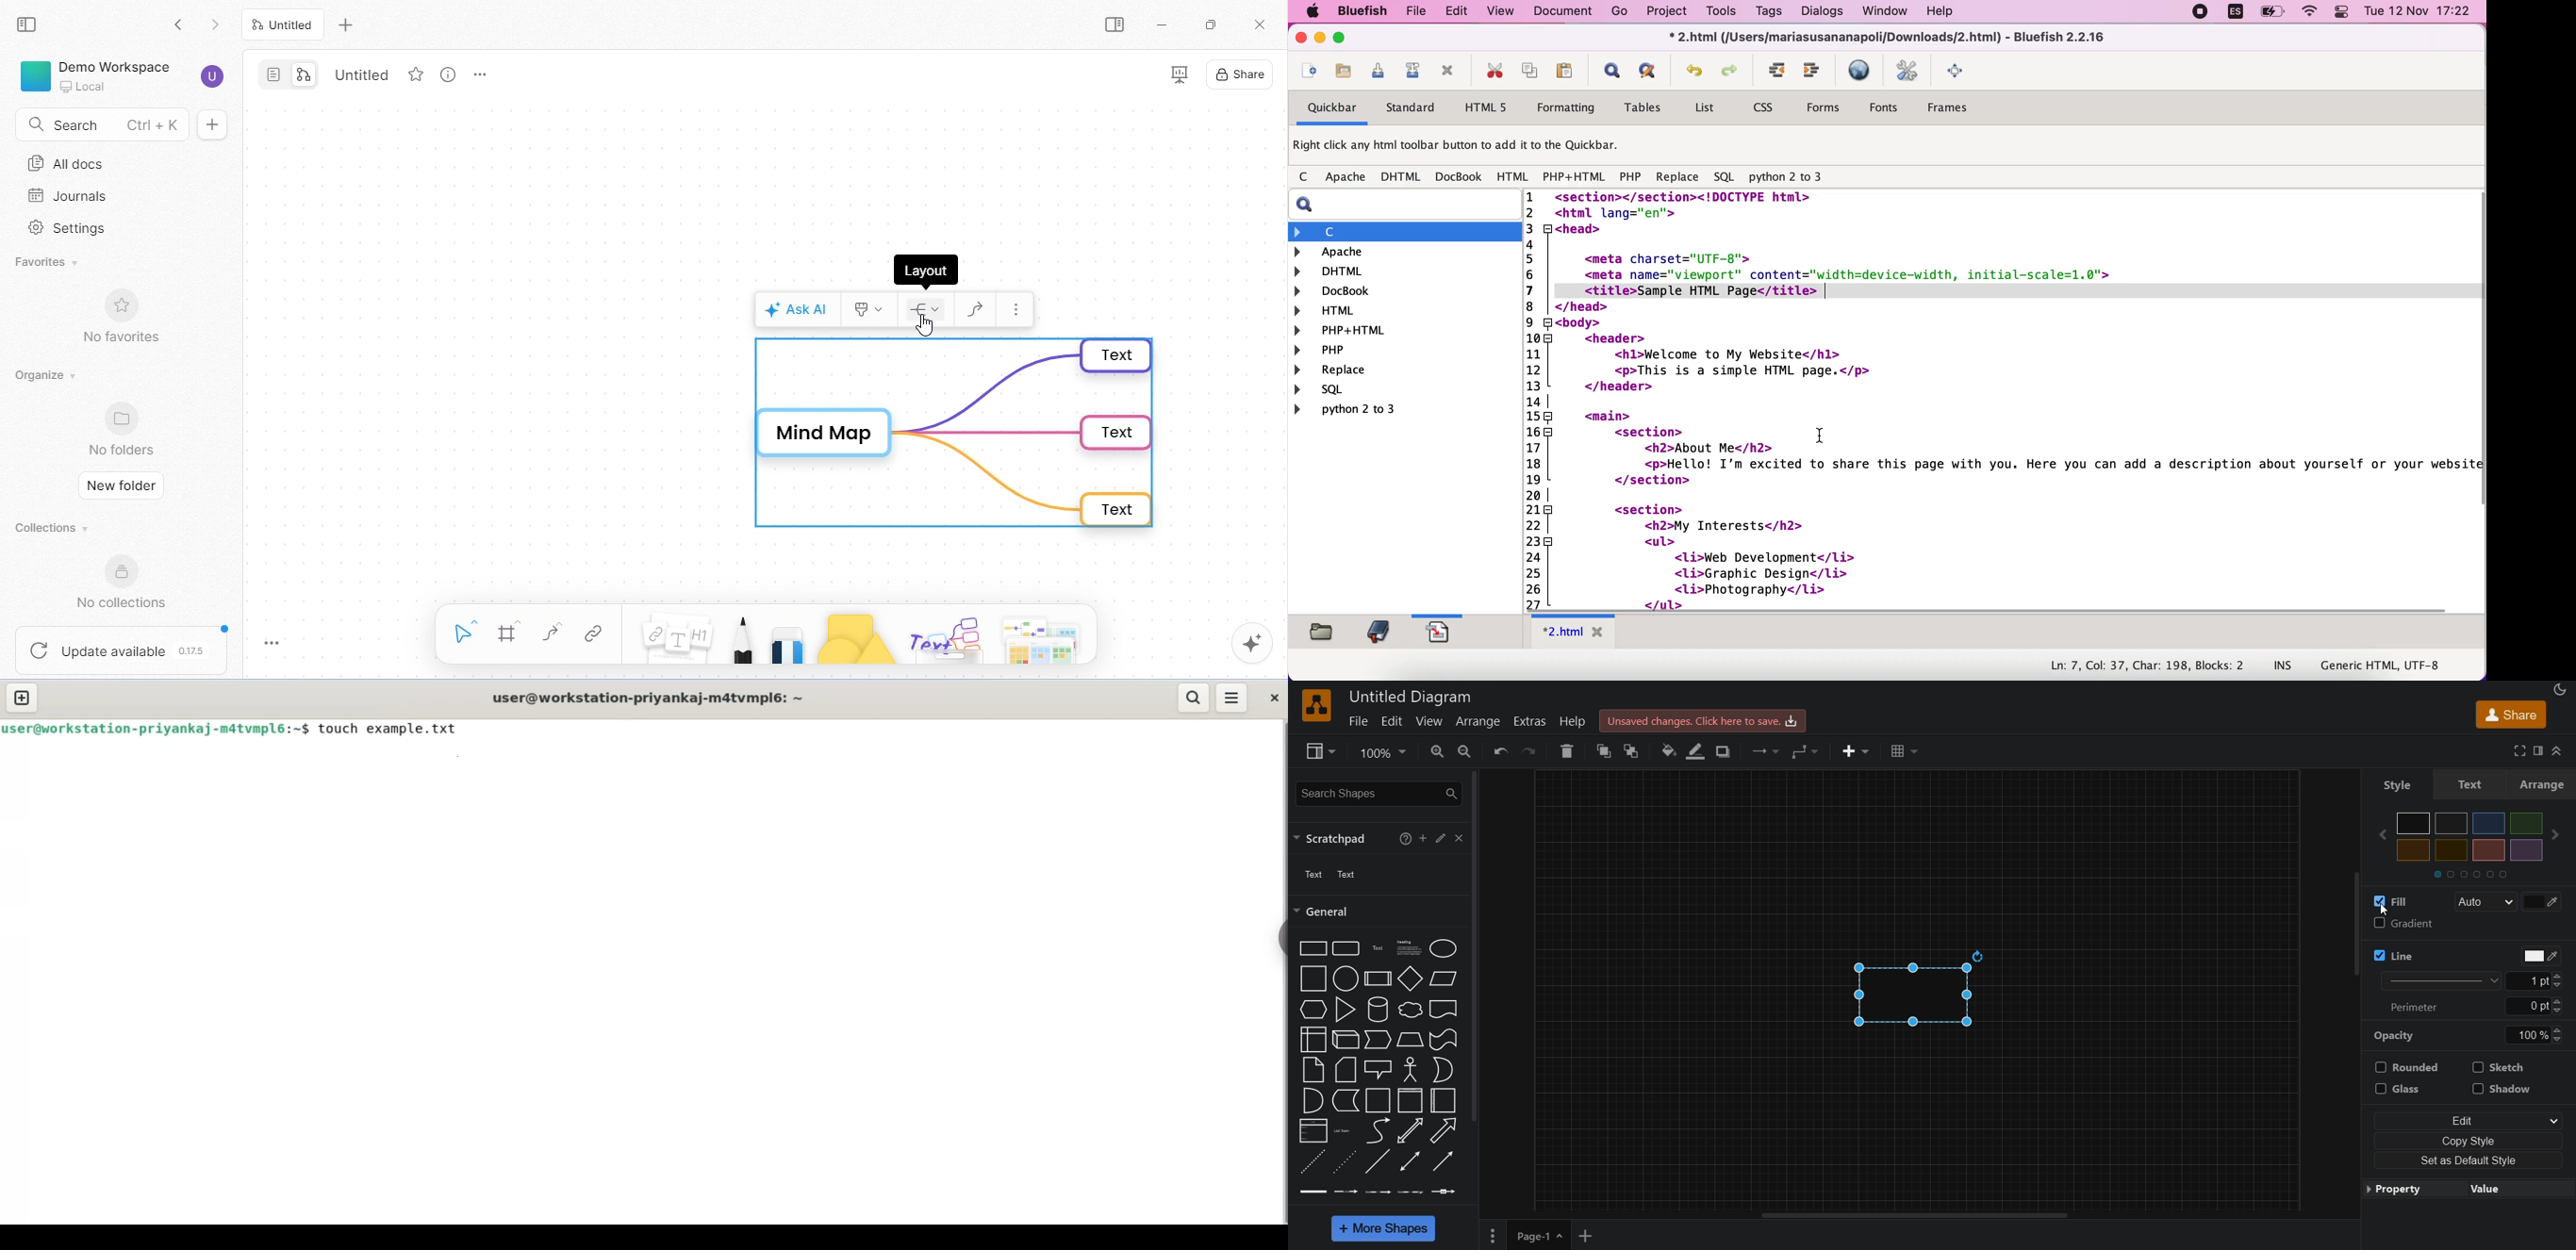 Image resolution: width=2576 pixels, height=1260 pixels. I want to click on current line width, so click(2528, 981).